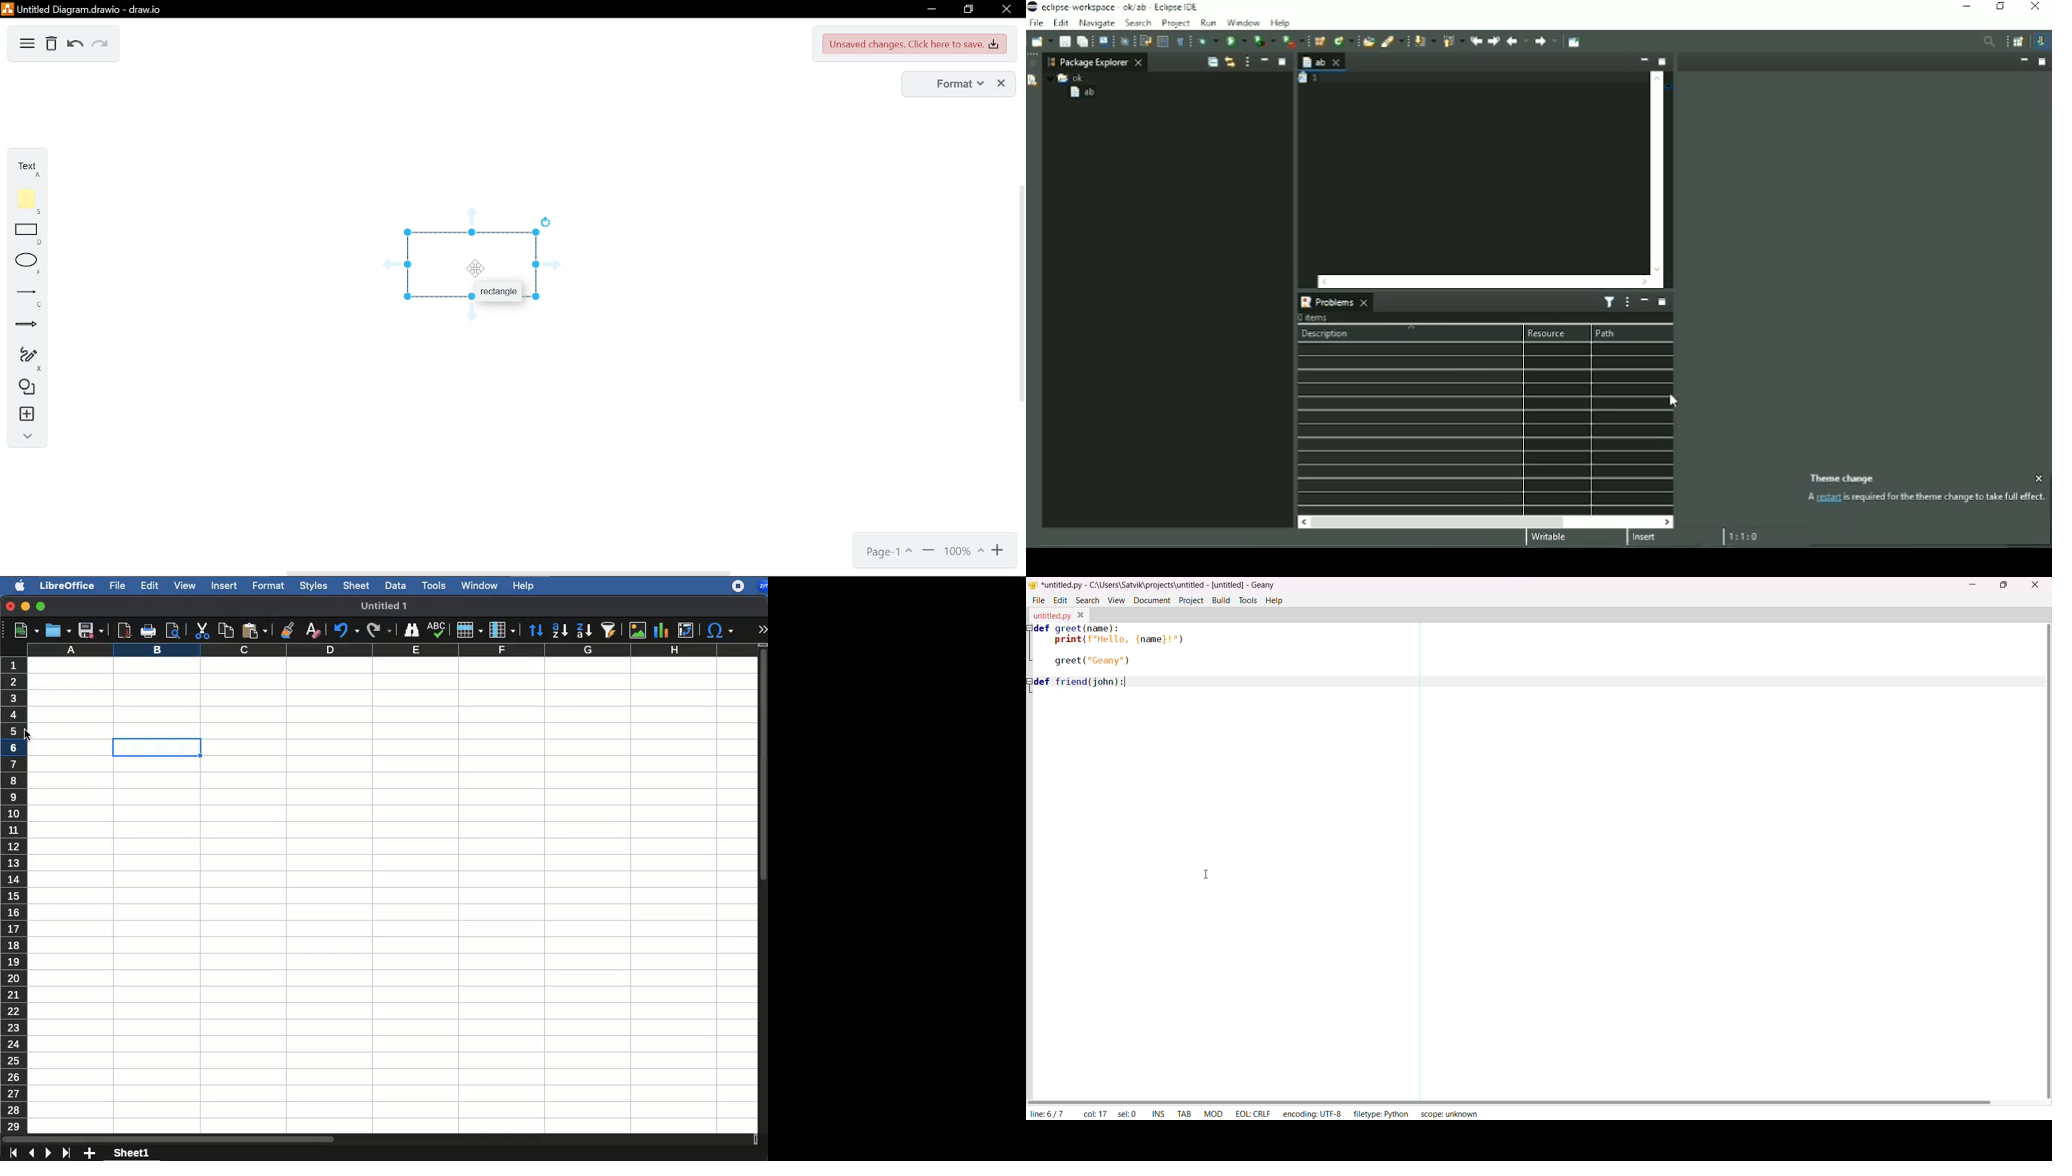 This screenshot has height=1176, width=2072. What do you see at coordinates (507, 572) in the screenshot?
I see `horizontal scrollbar` at bounding box center [507, 572].